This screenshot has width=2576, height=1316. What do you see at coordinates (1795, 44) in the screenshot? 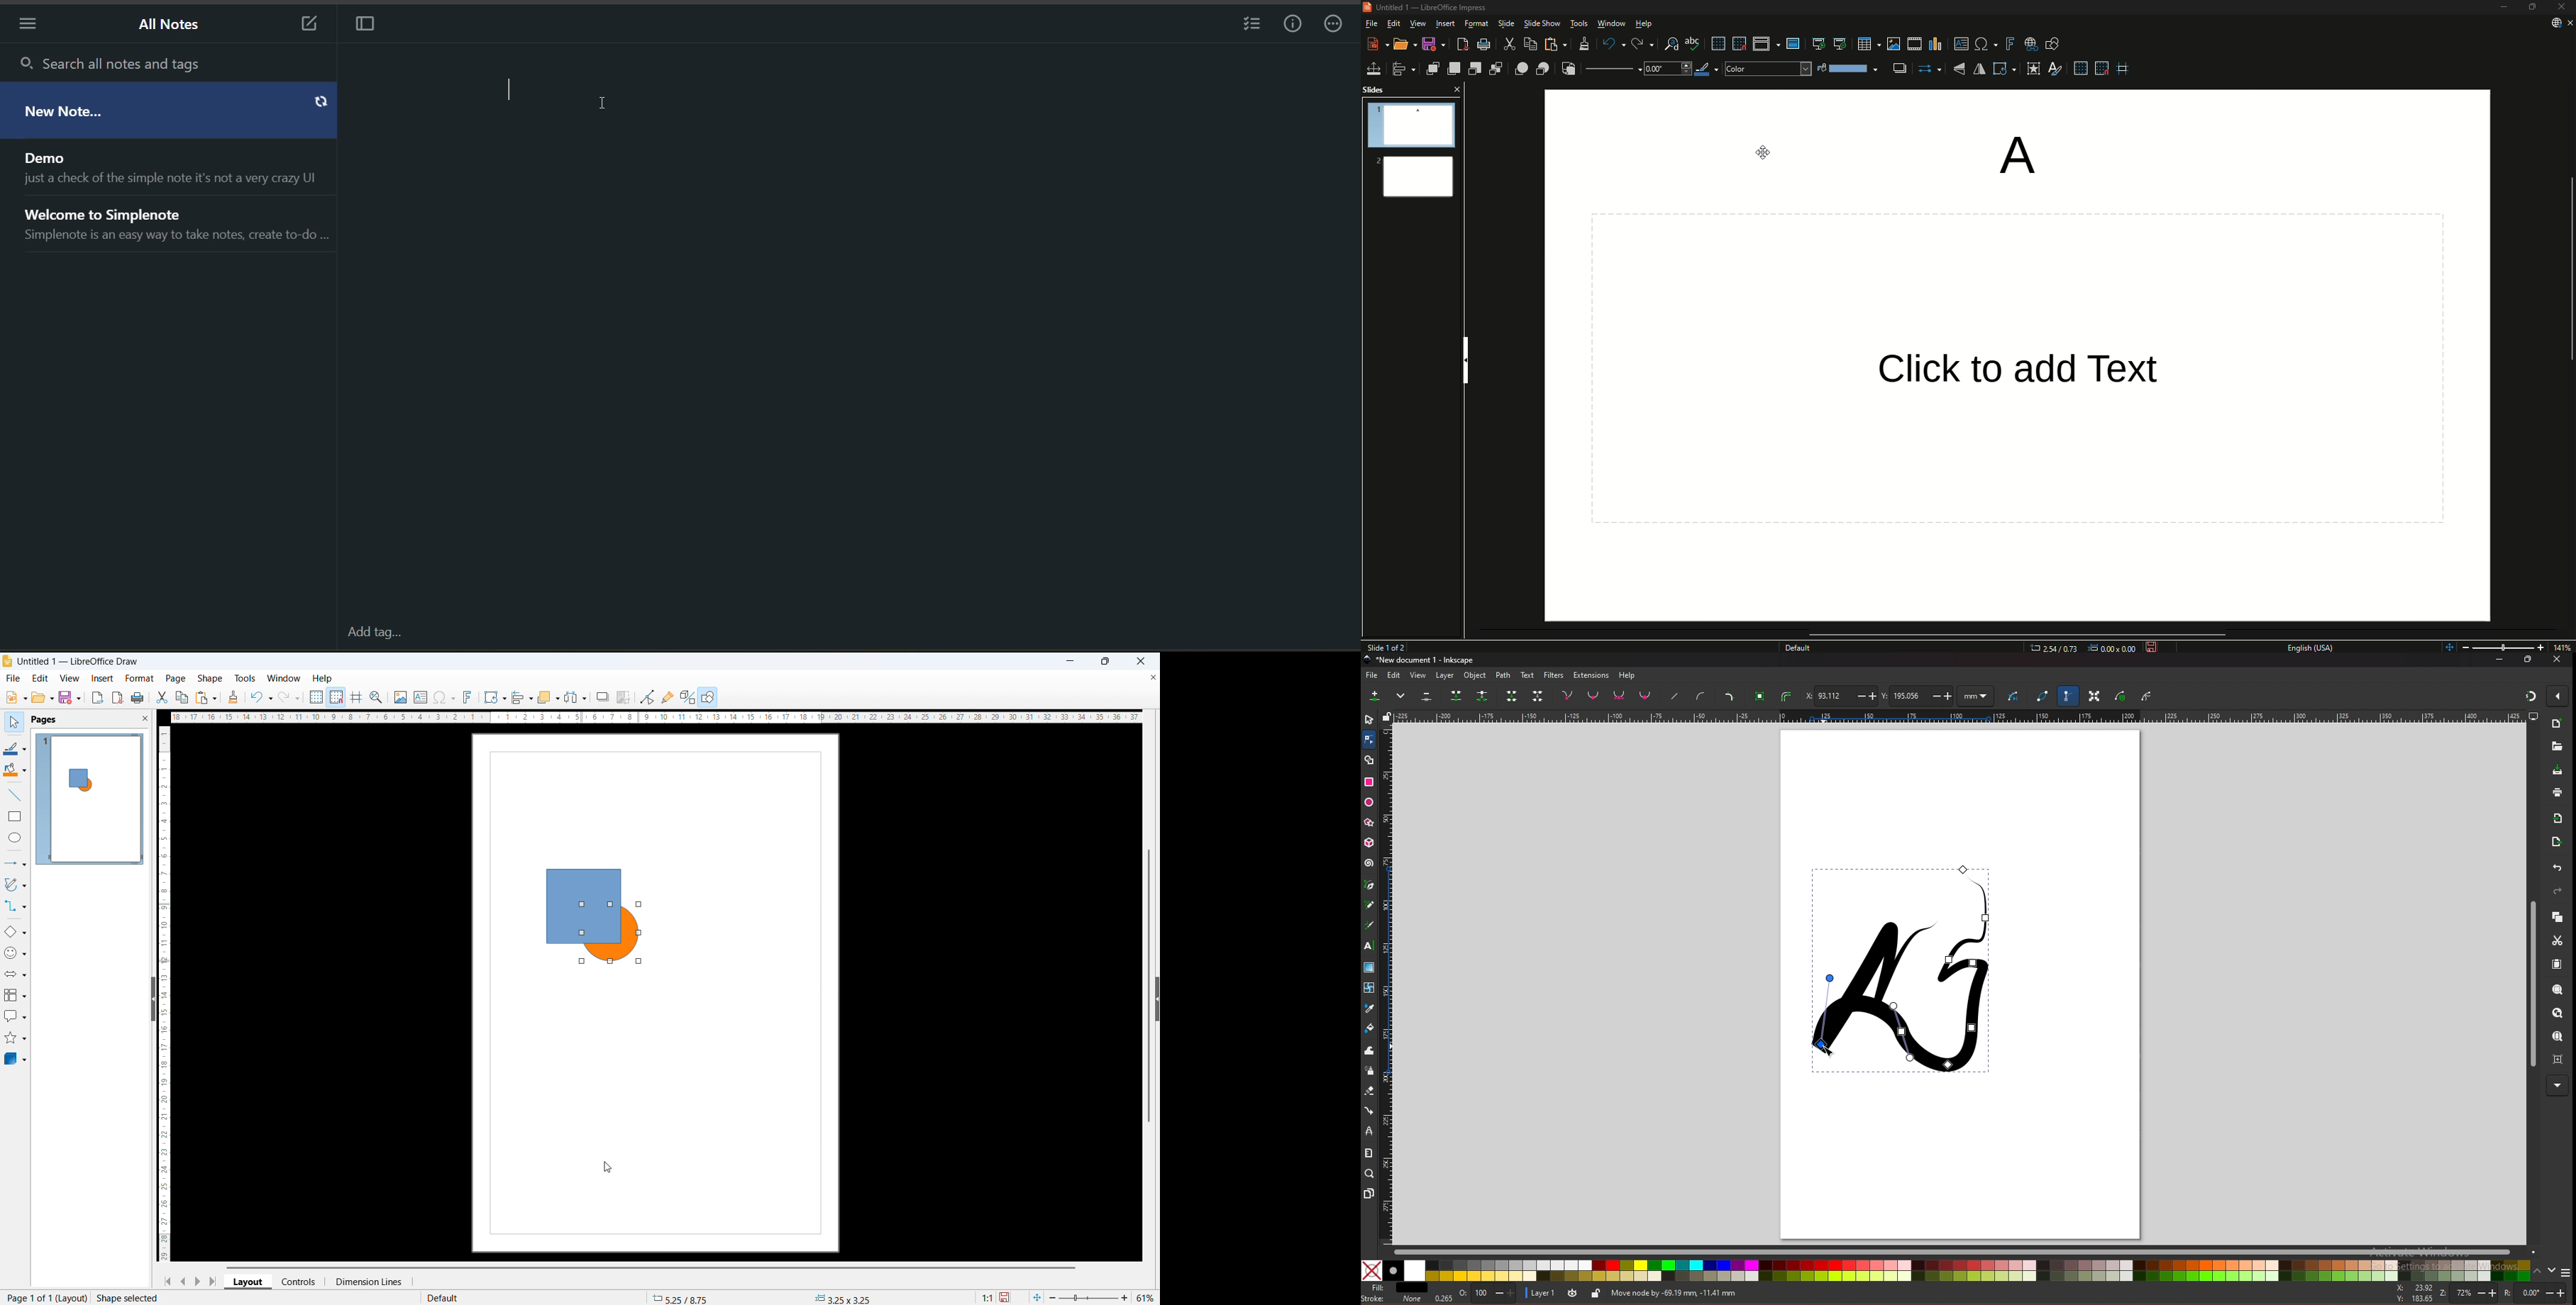
I see `Master slide` at bounding box center [1795, 44].